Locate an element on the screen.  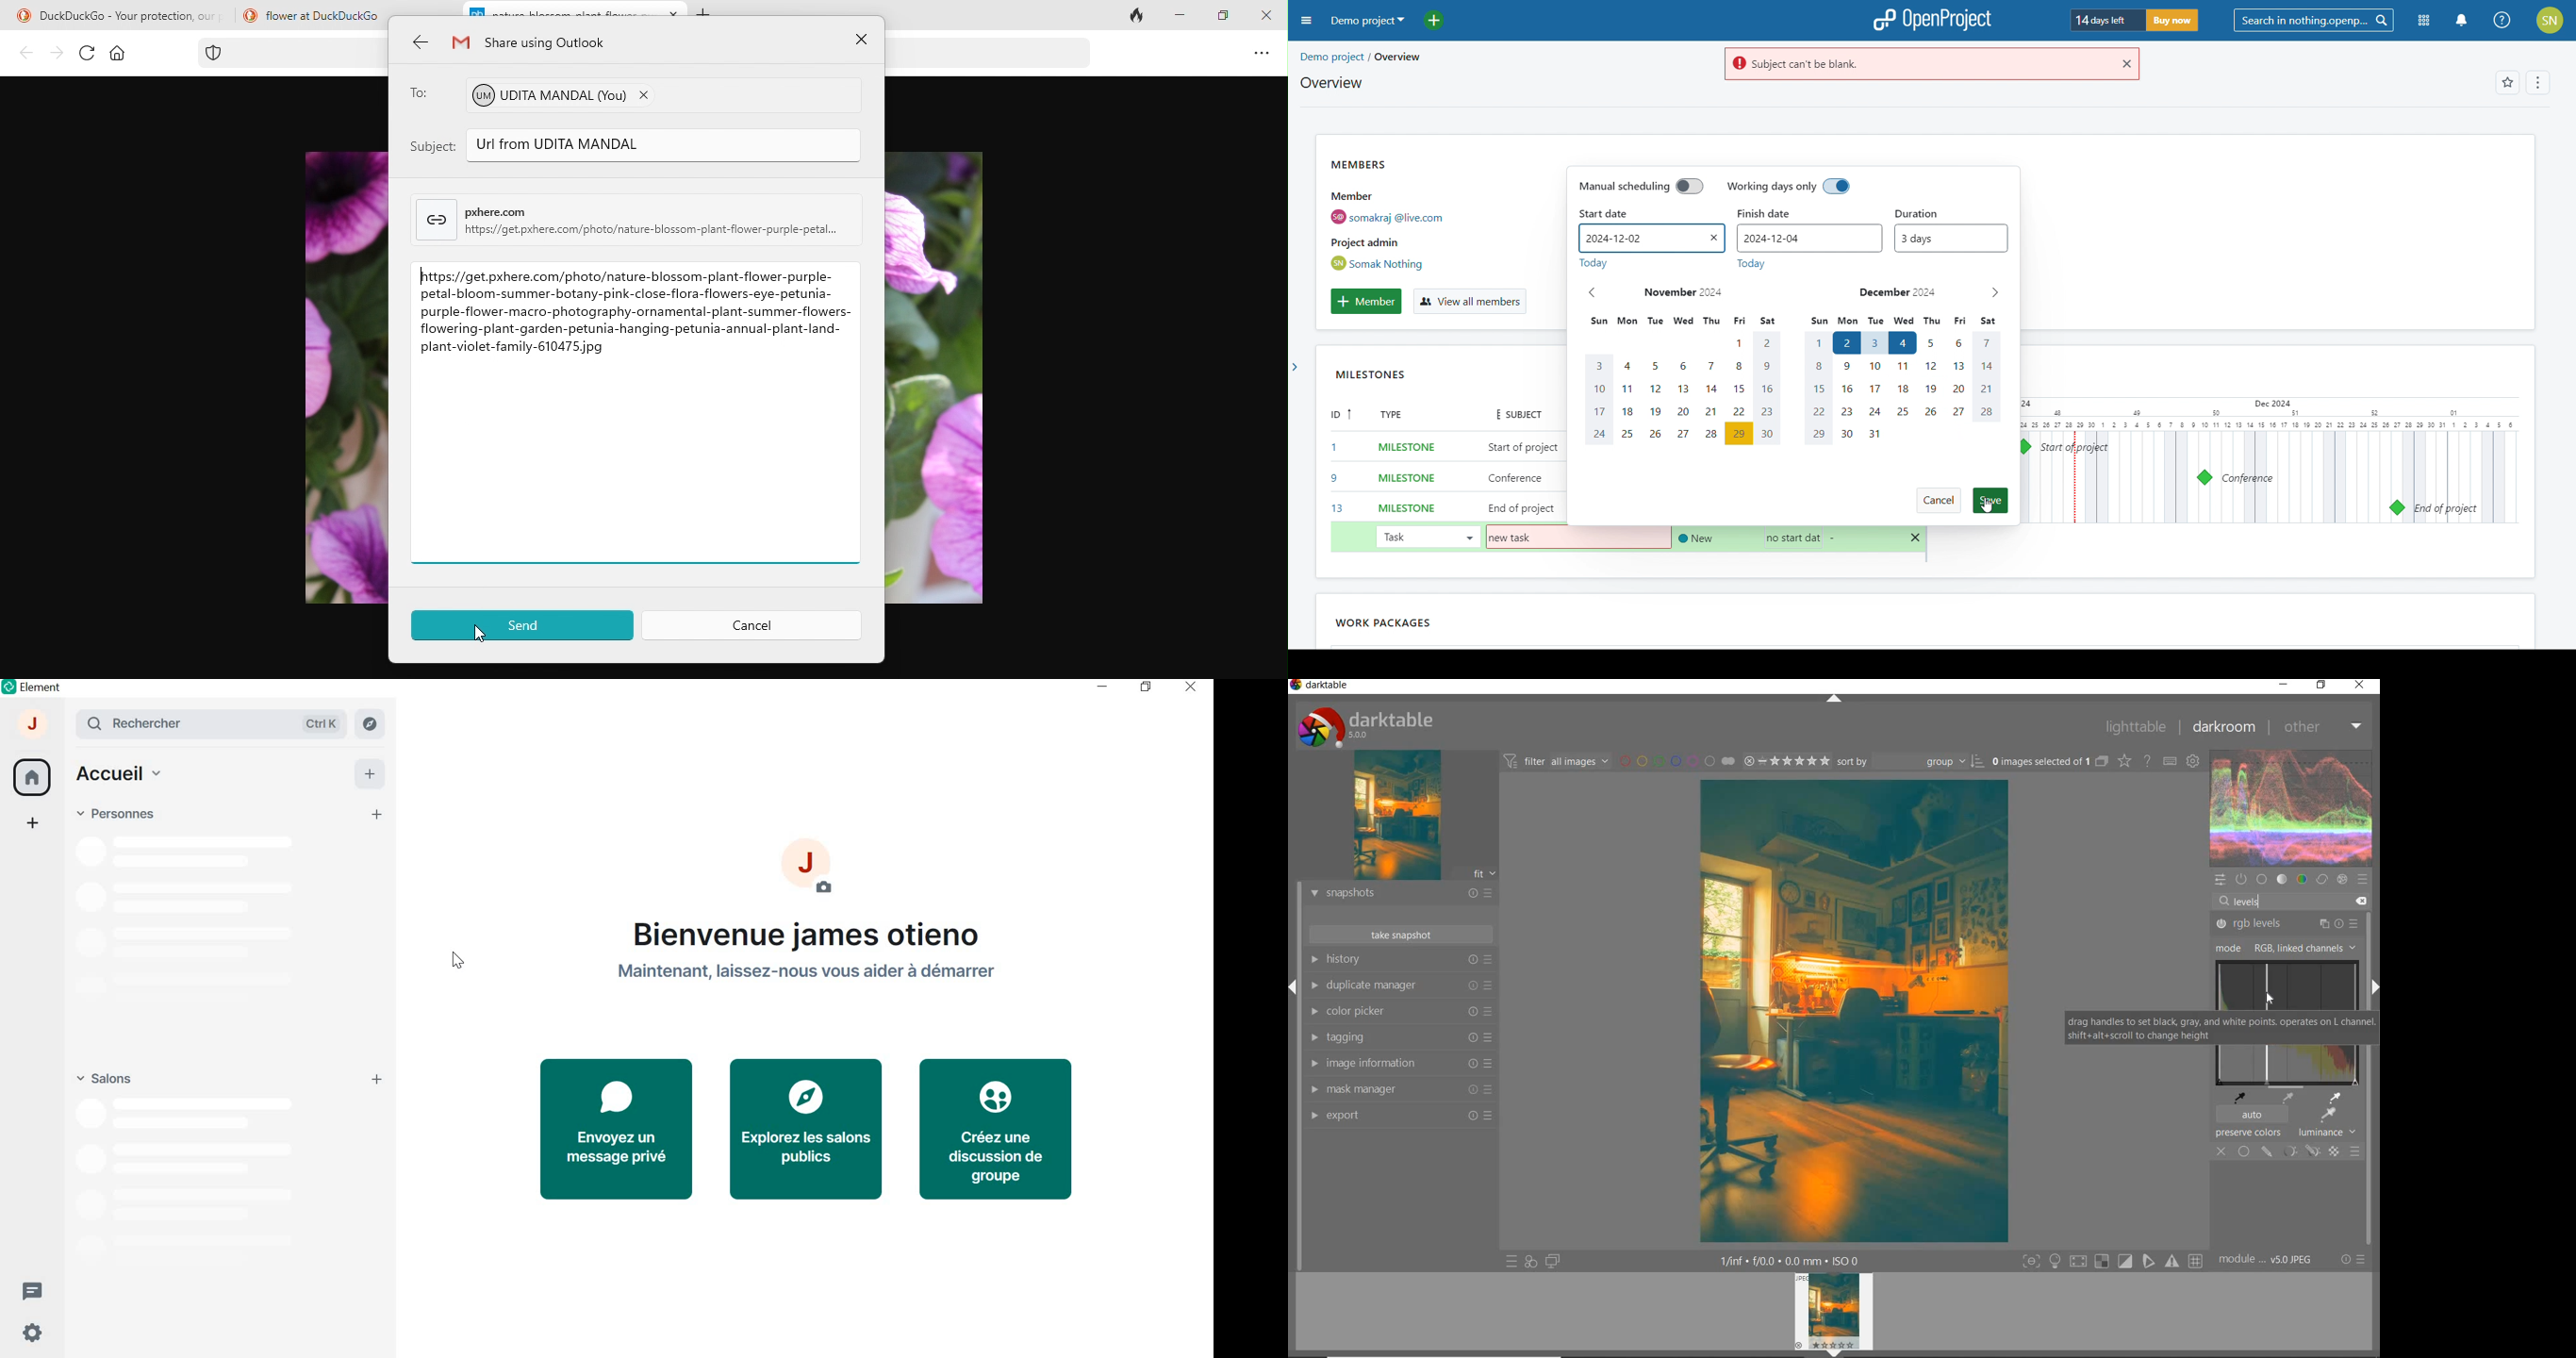
ACCOUNT is located at coordinates (34, 727).